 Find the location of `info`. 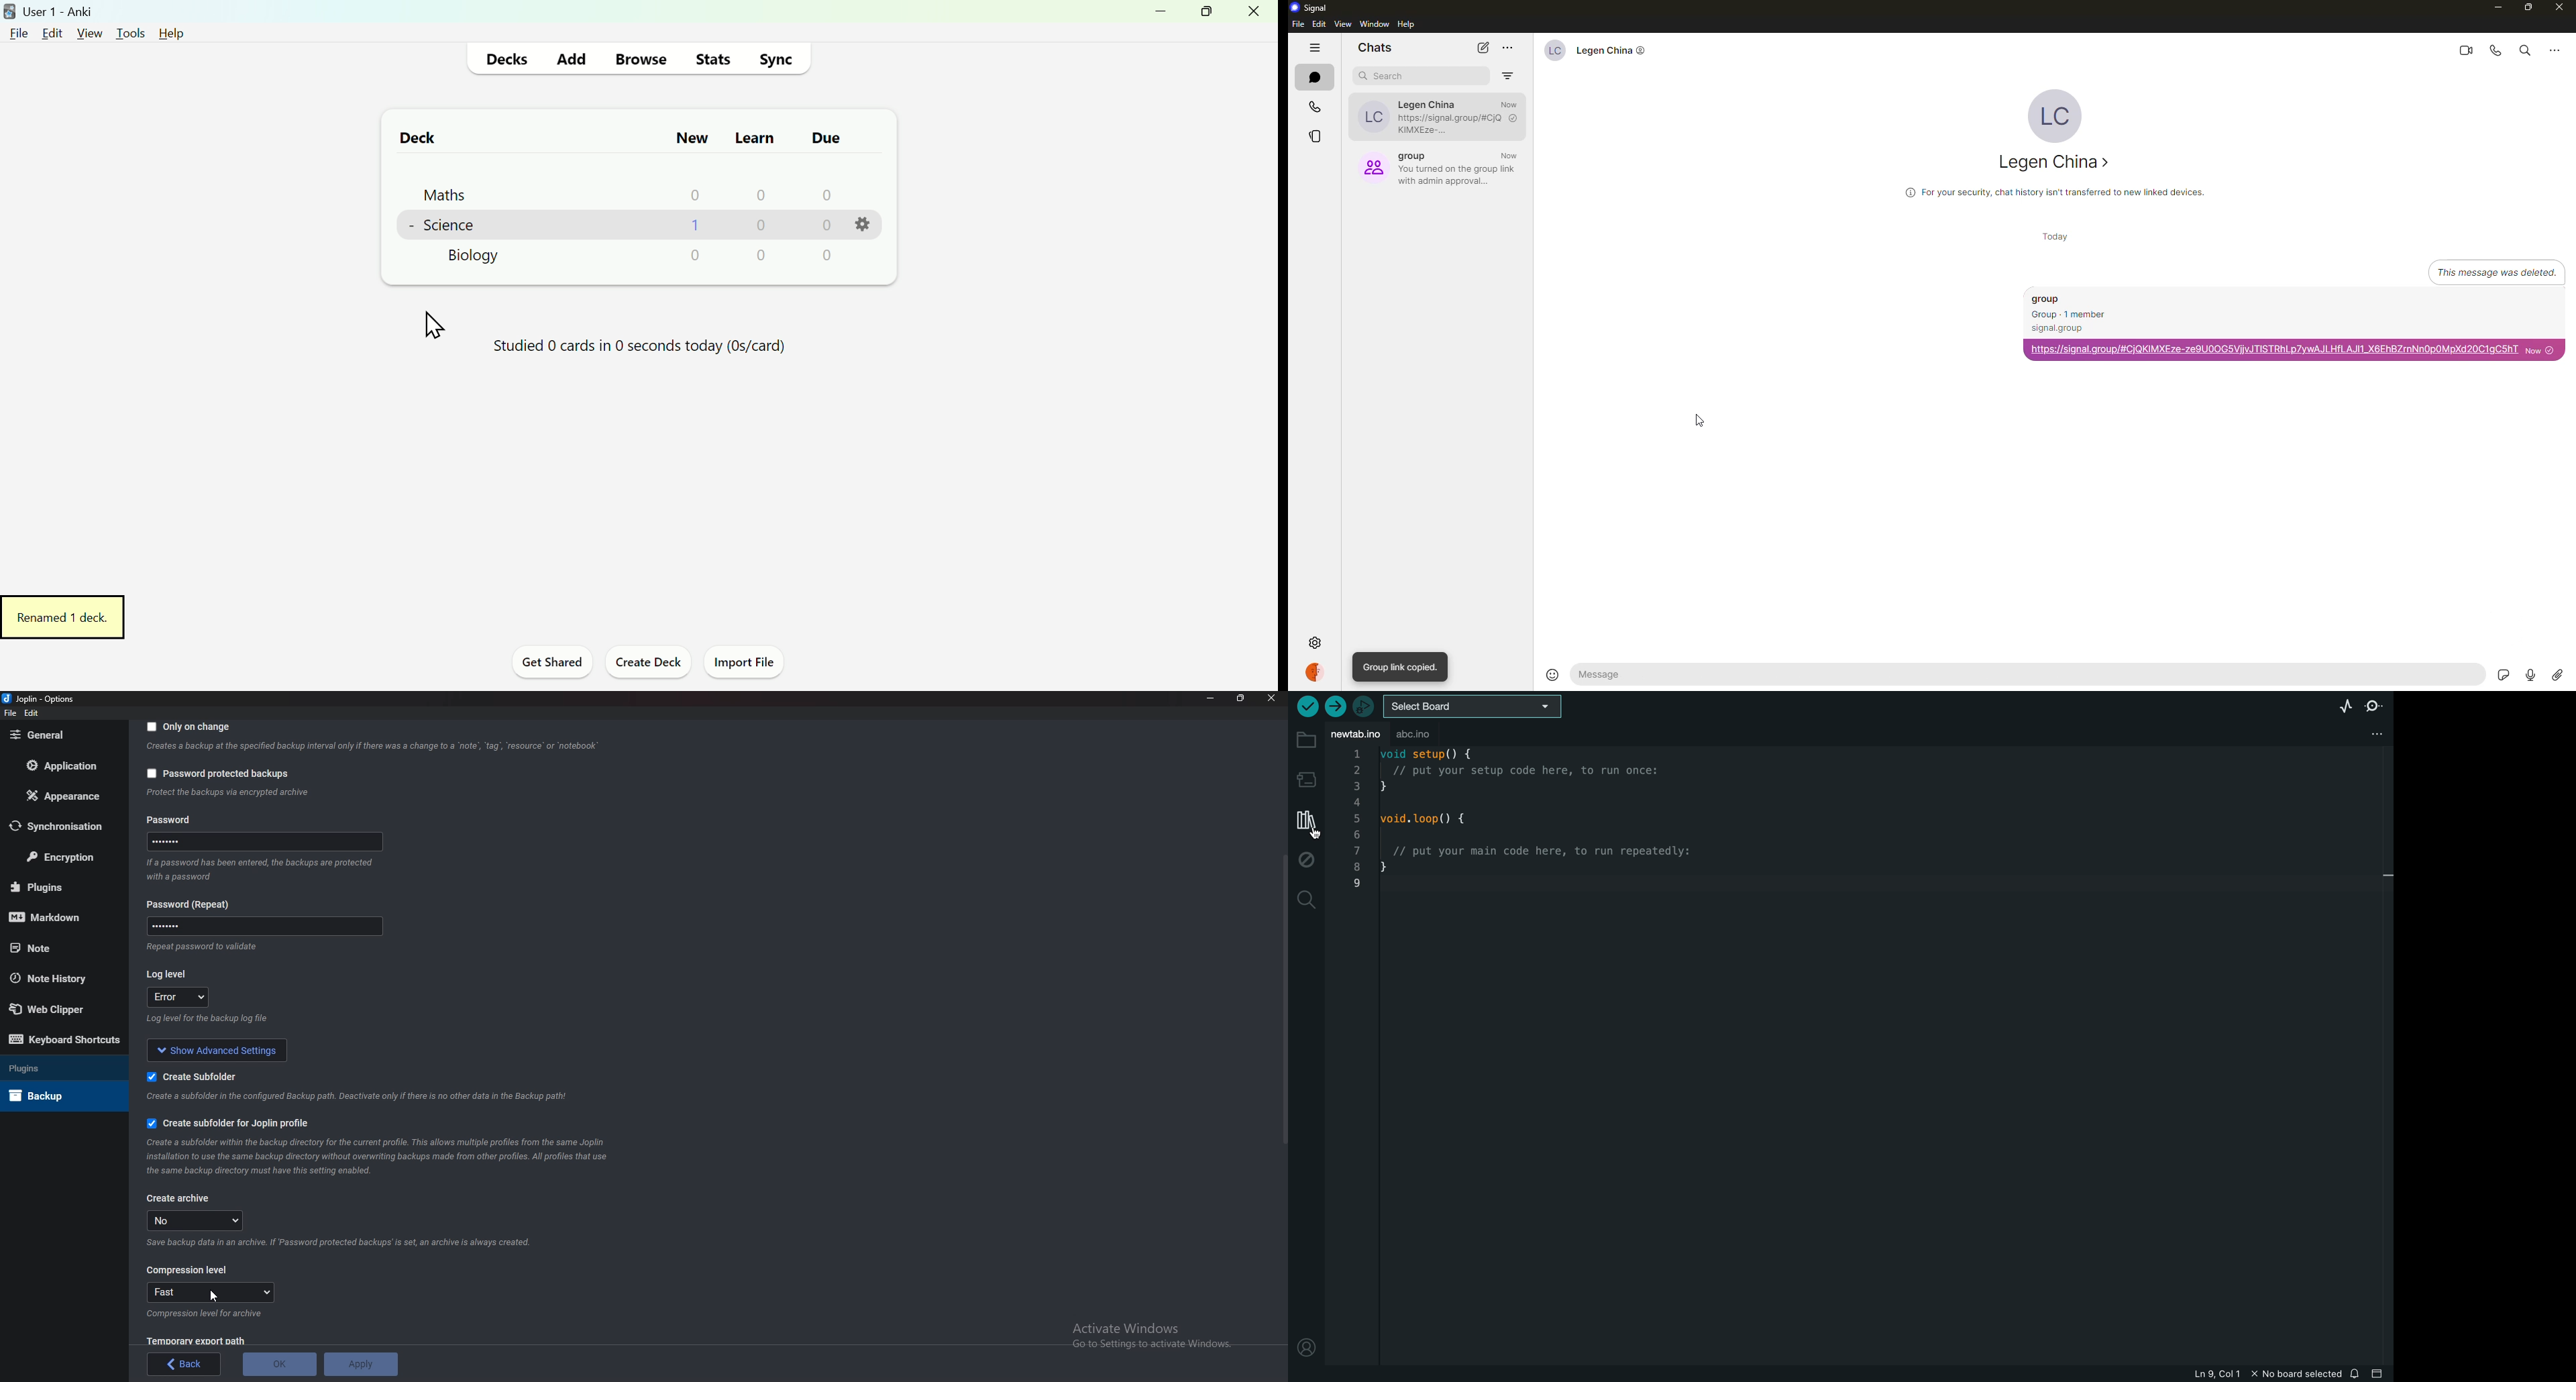

info is located at coordinates (227, 793).